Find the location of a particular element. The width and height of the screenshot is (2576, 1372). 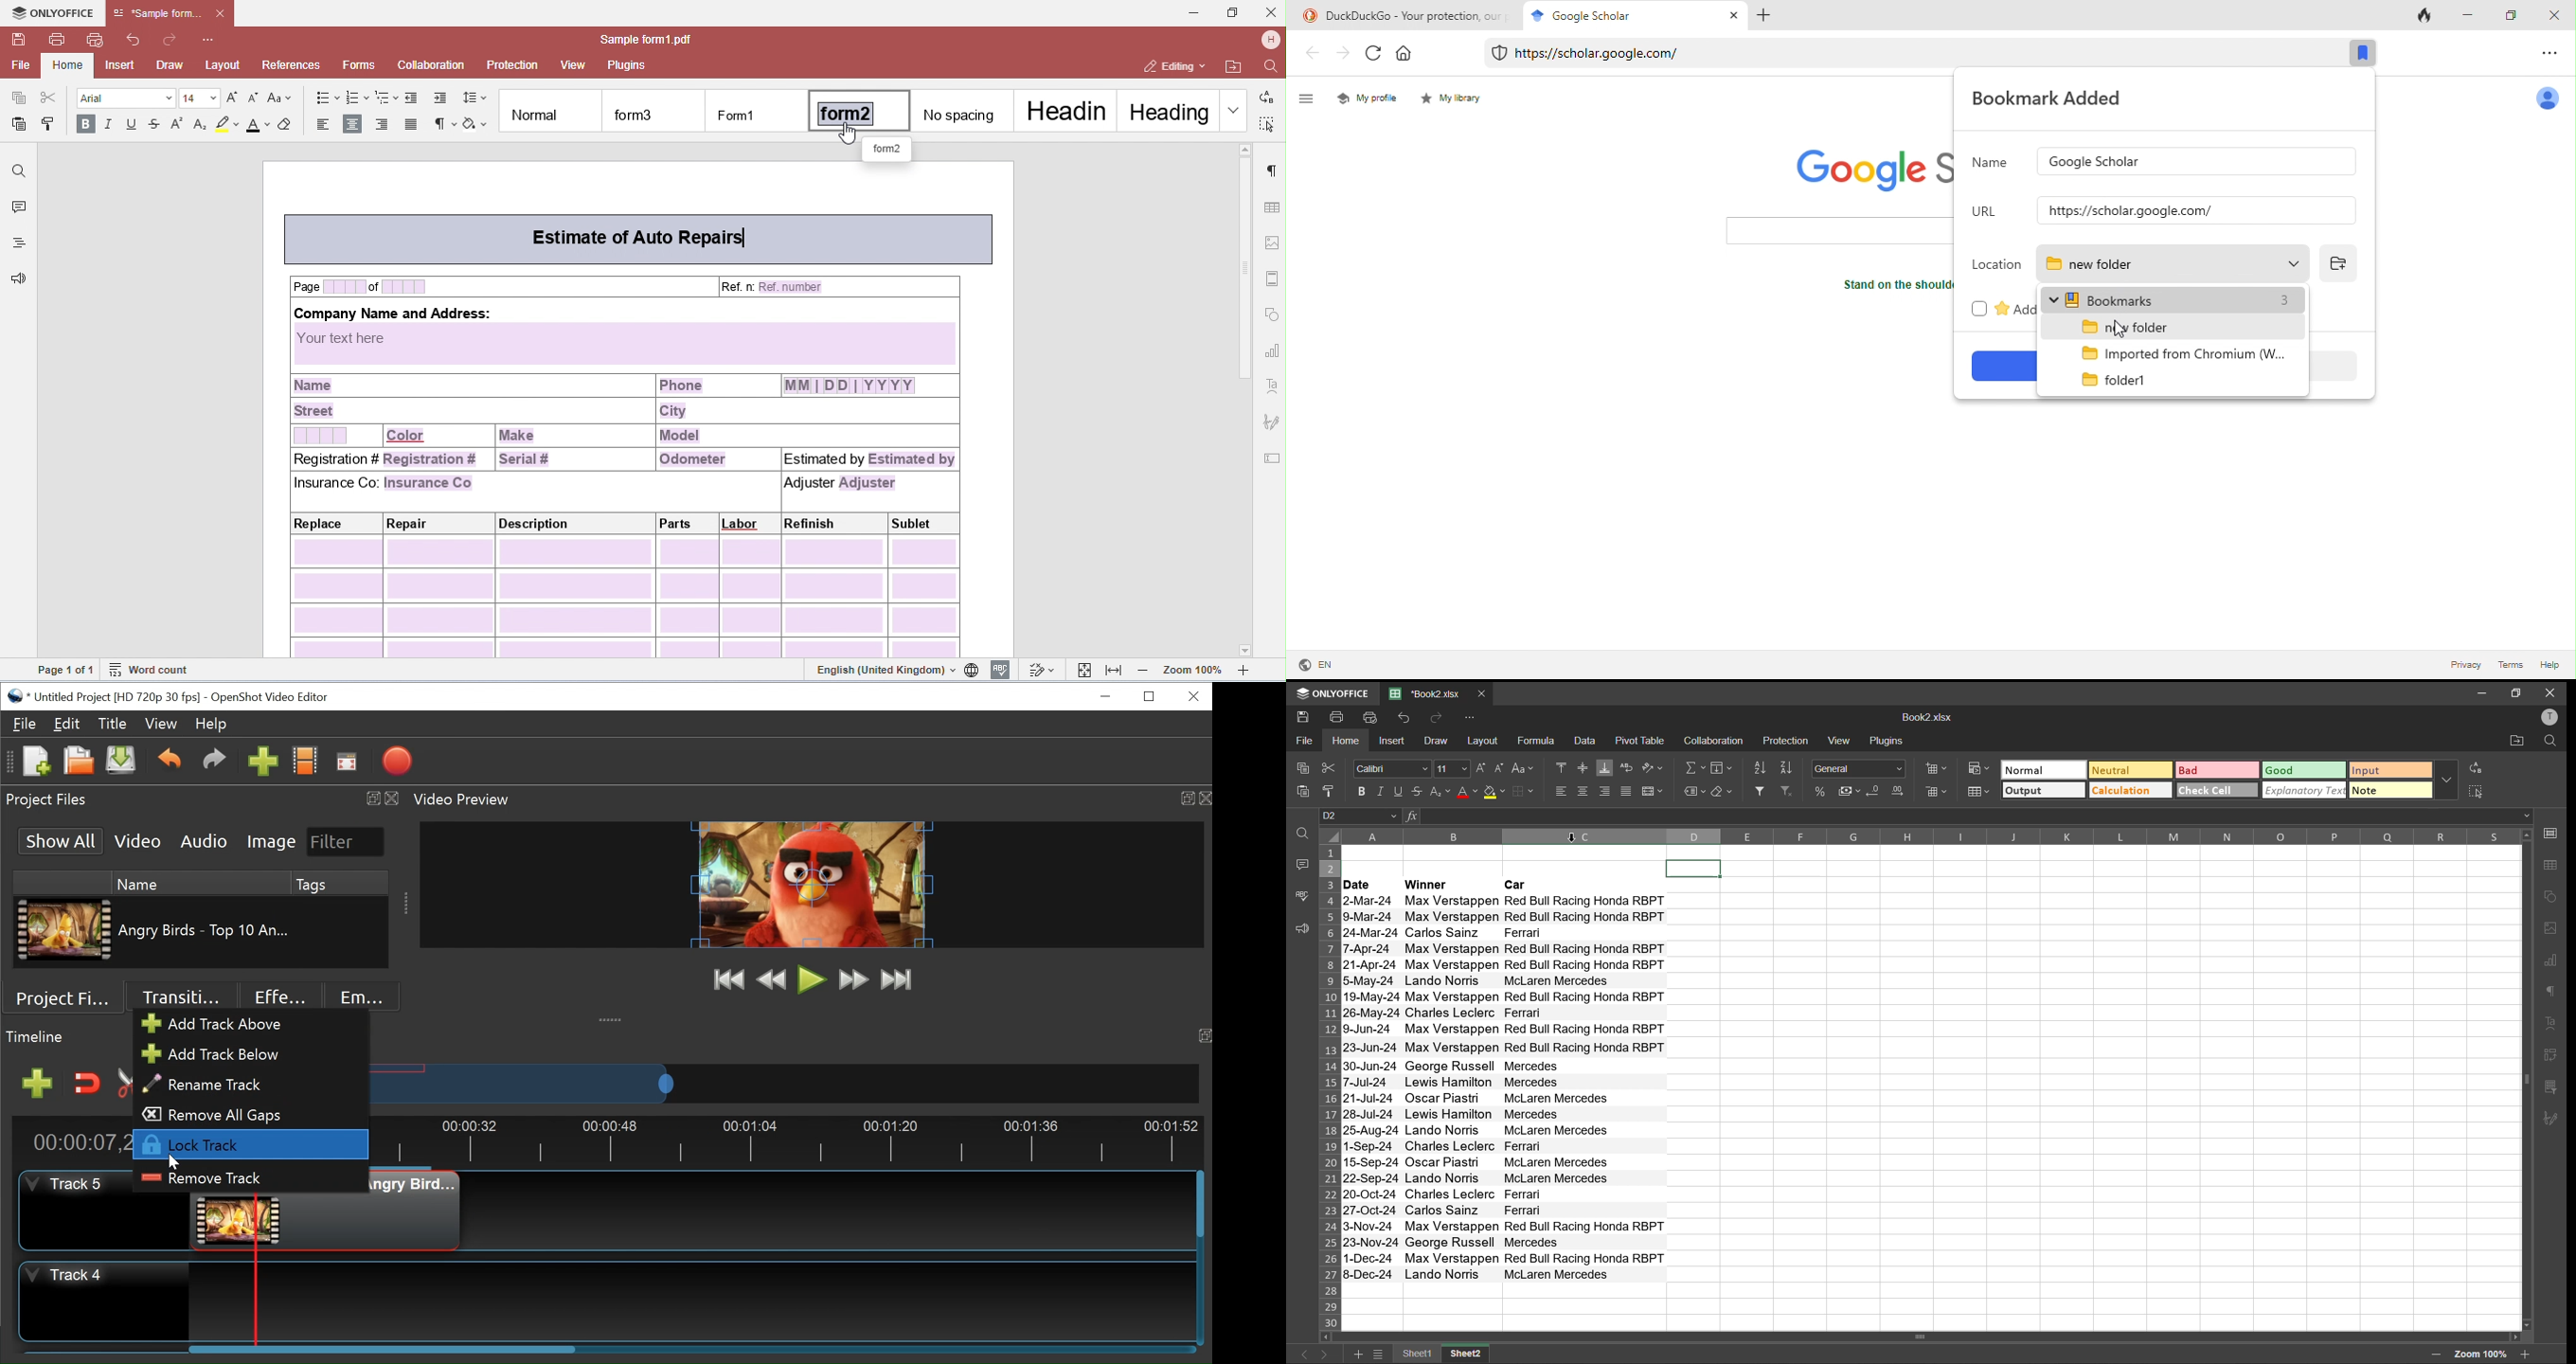

Vertical Scroll bar is located at coordinates (1200, 1203).